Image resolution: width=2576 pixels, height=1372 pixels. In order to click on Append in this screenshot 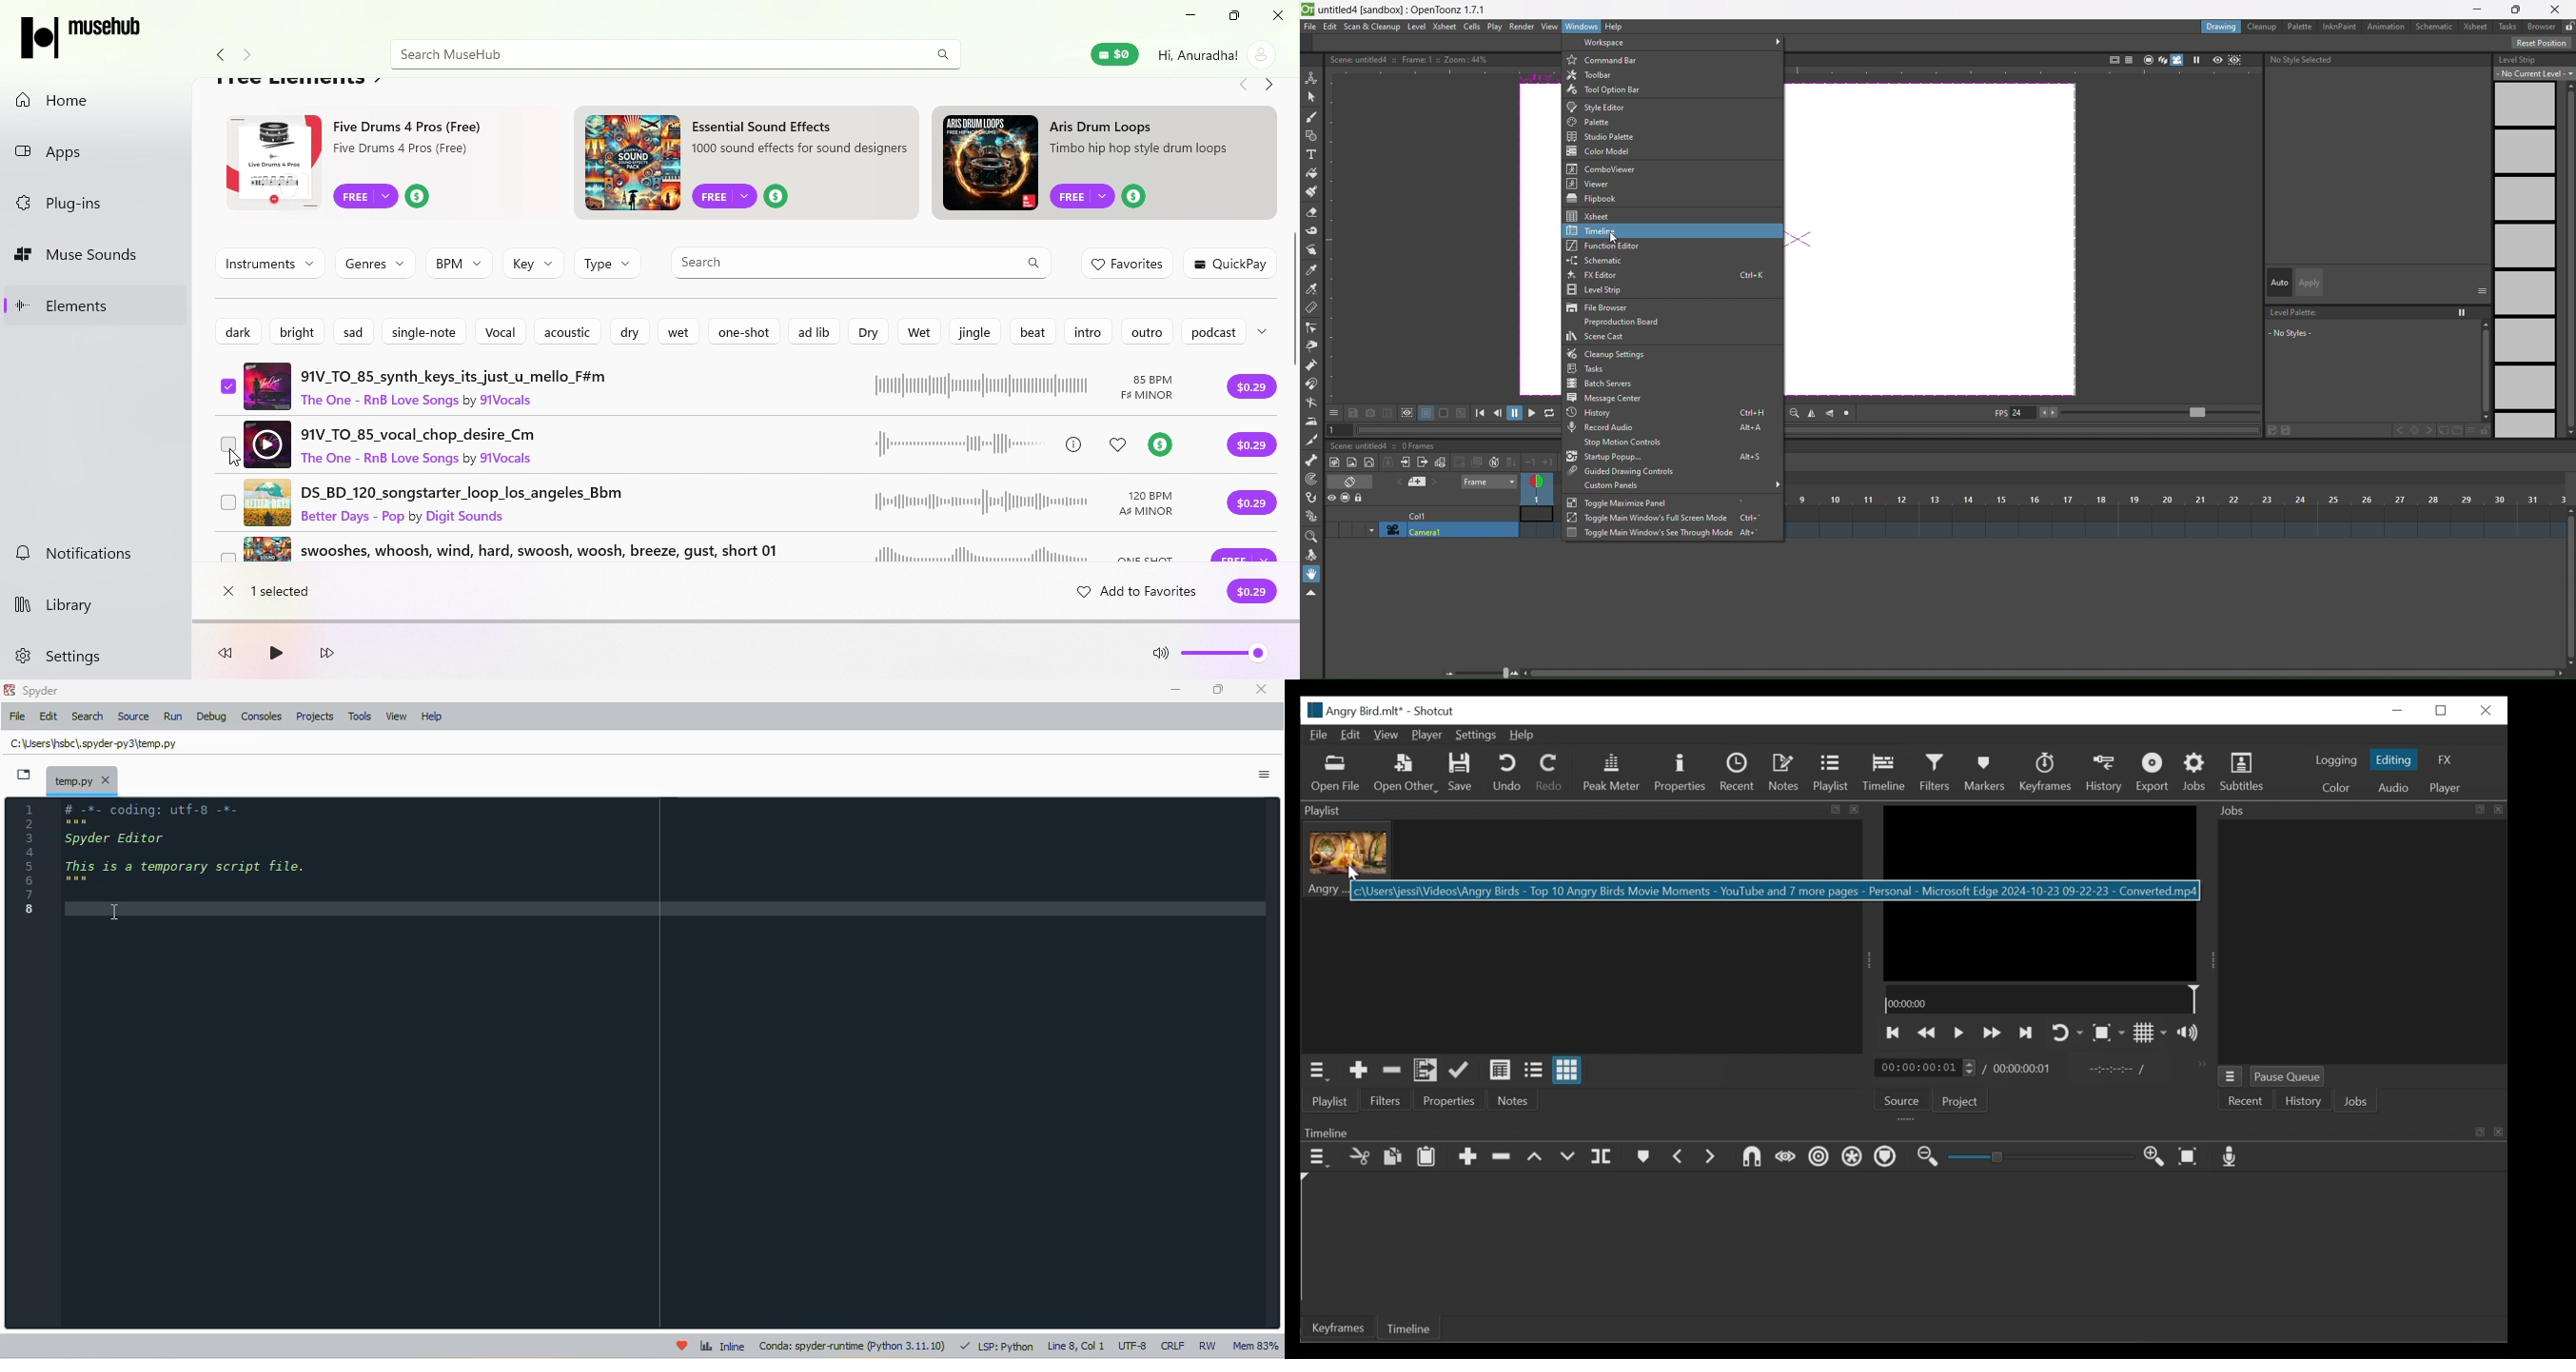, I will do `click(1467, 1156)`.